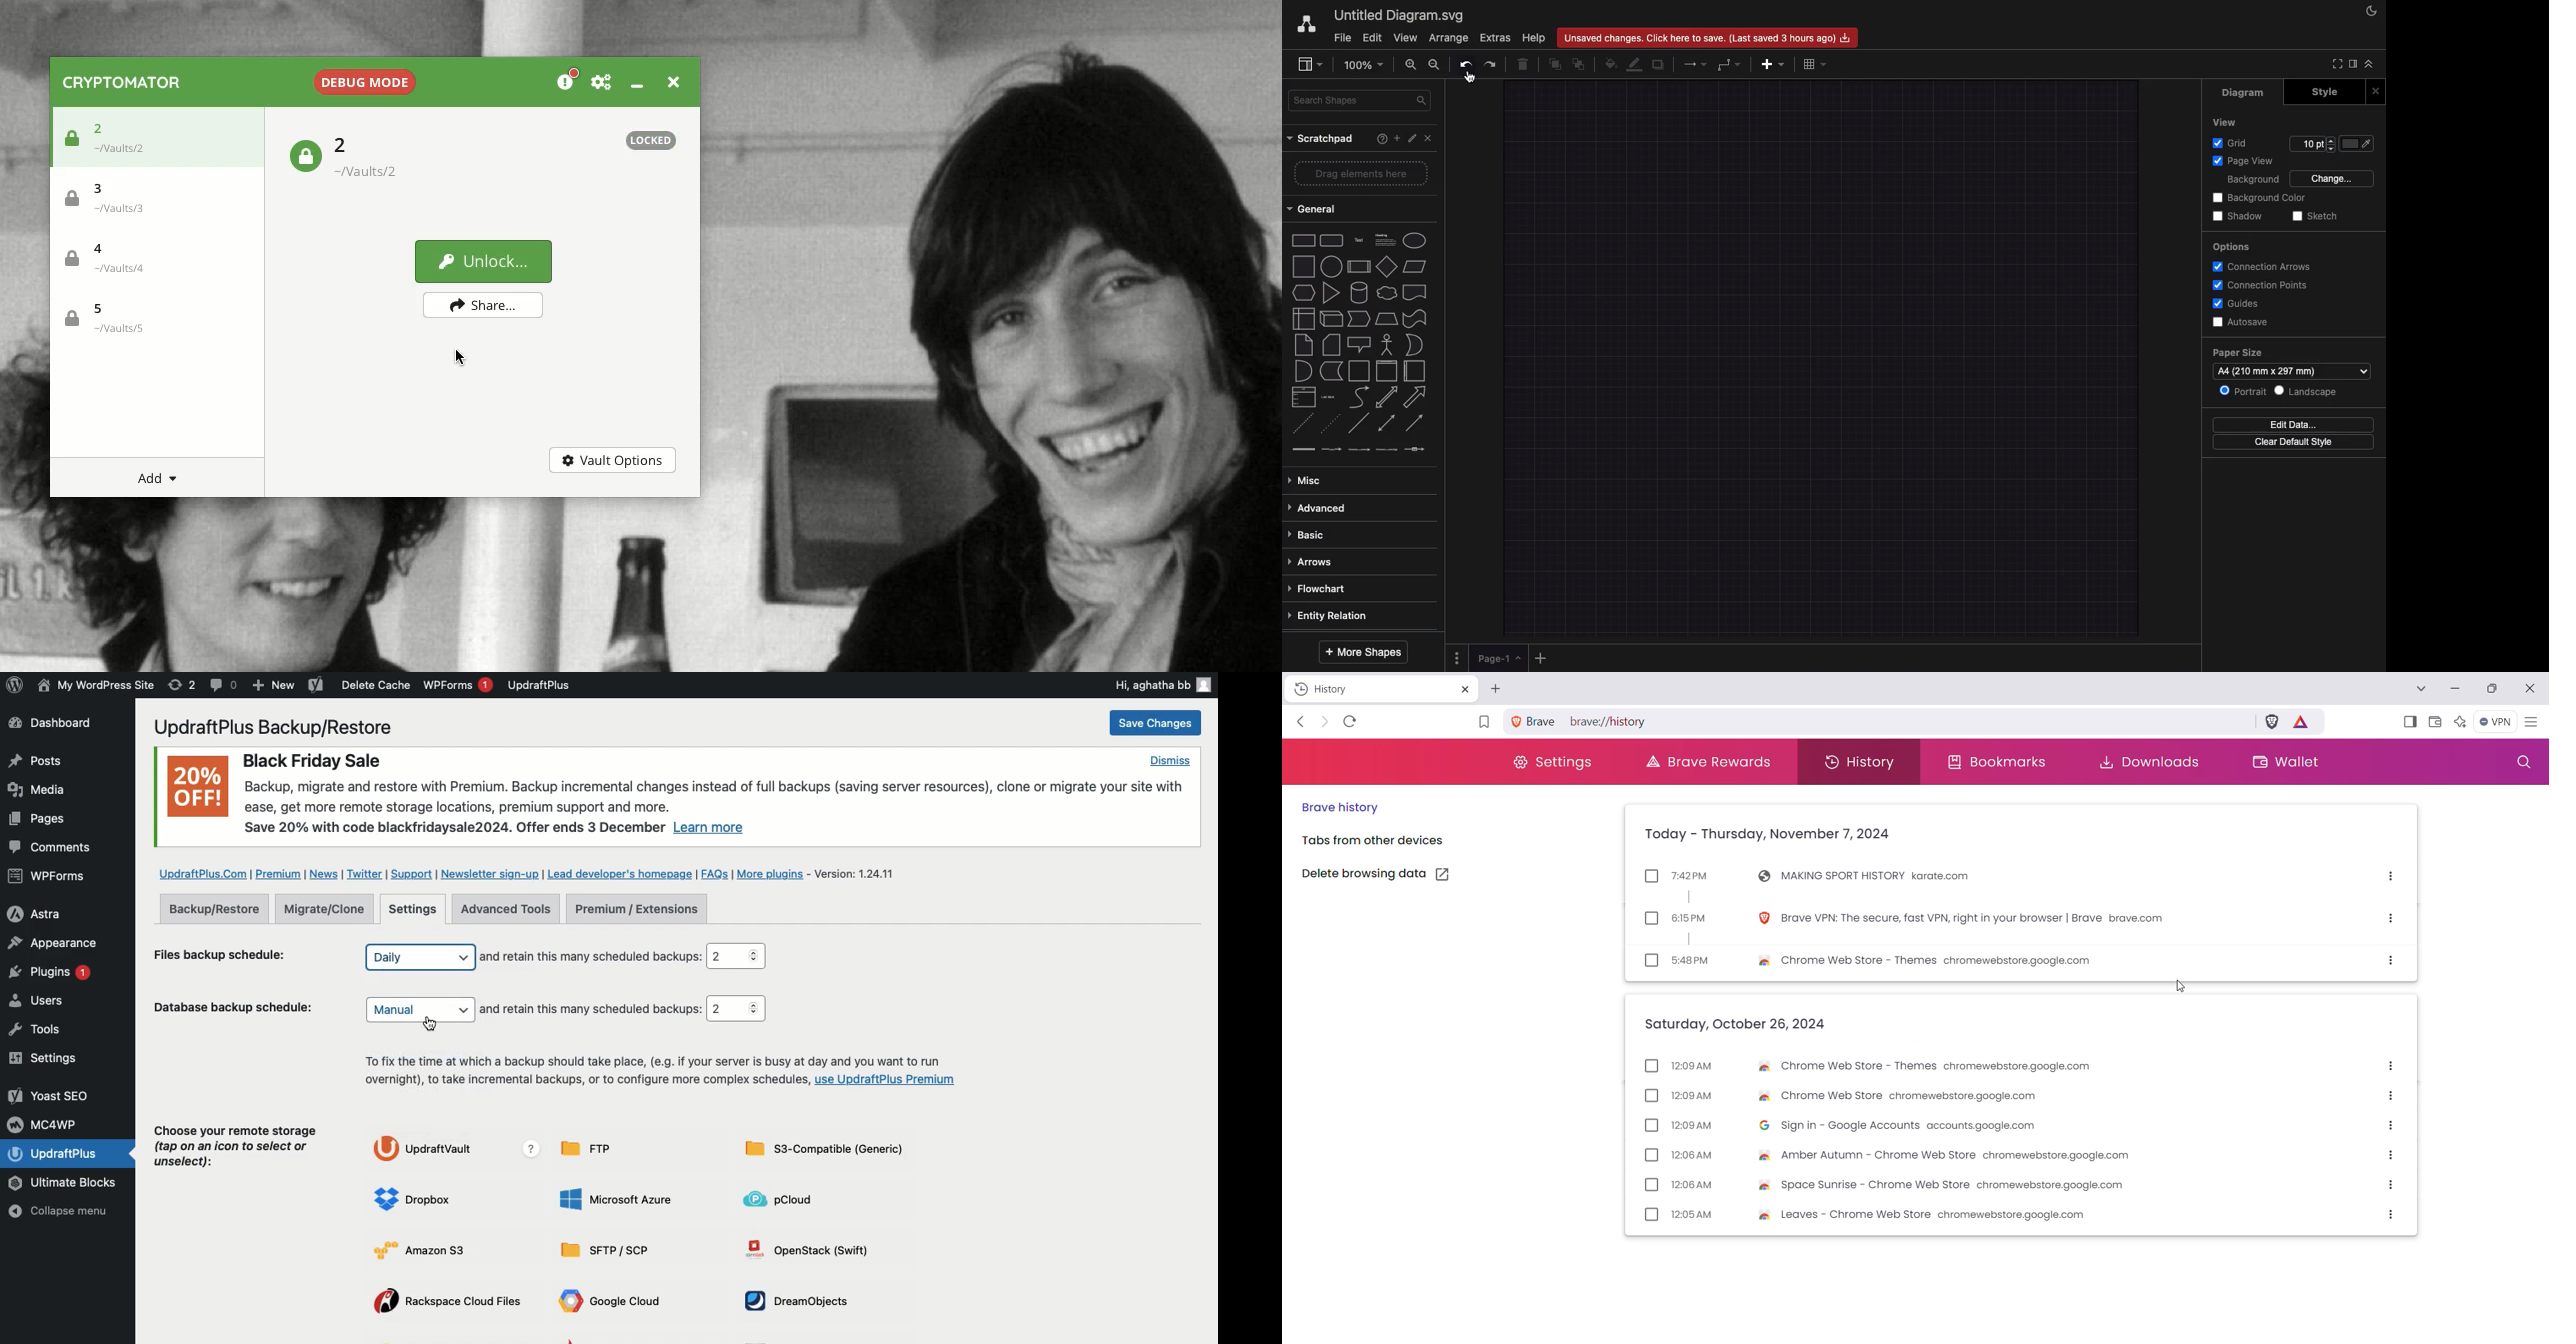 Image resolution: width=2576 pixels, height=1344 pixels. What do you see at coordinates (1696, 64) in the screenshot?
I see `Arrow` at bounding box center [1696, 64].